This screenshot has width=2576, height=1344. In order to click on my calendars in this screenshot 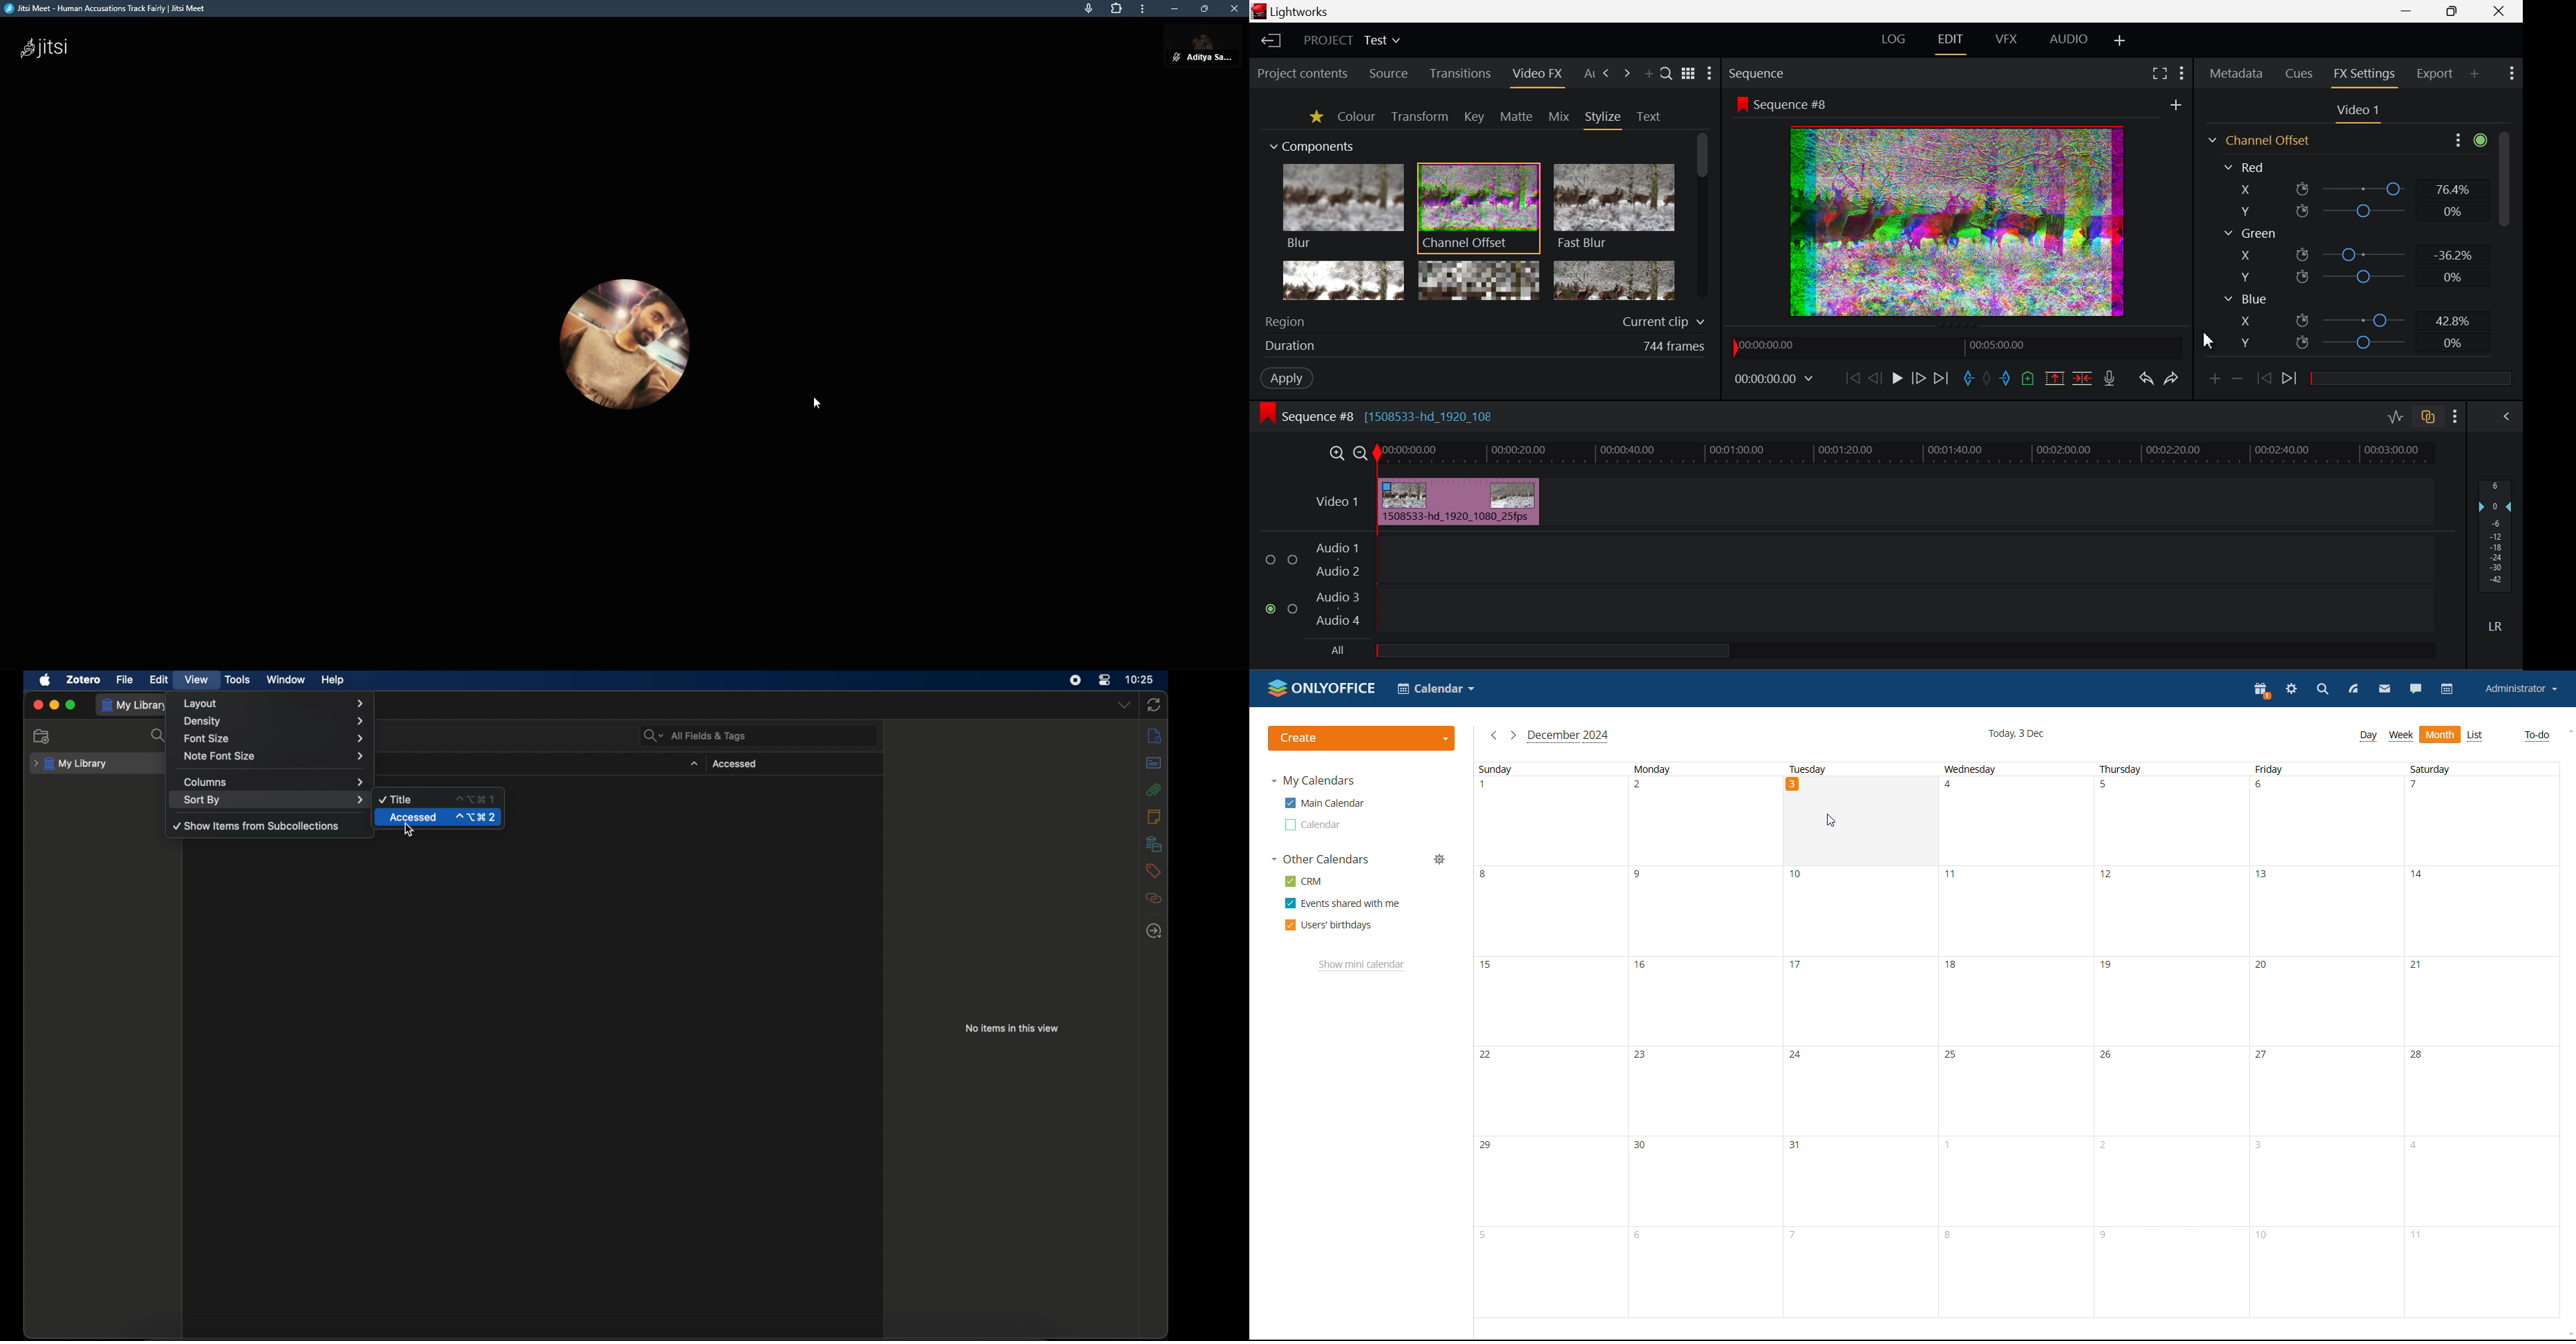, I will do `click(1313, 781)`.